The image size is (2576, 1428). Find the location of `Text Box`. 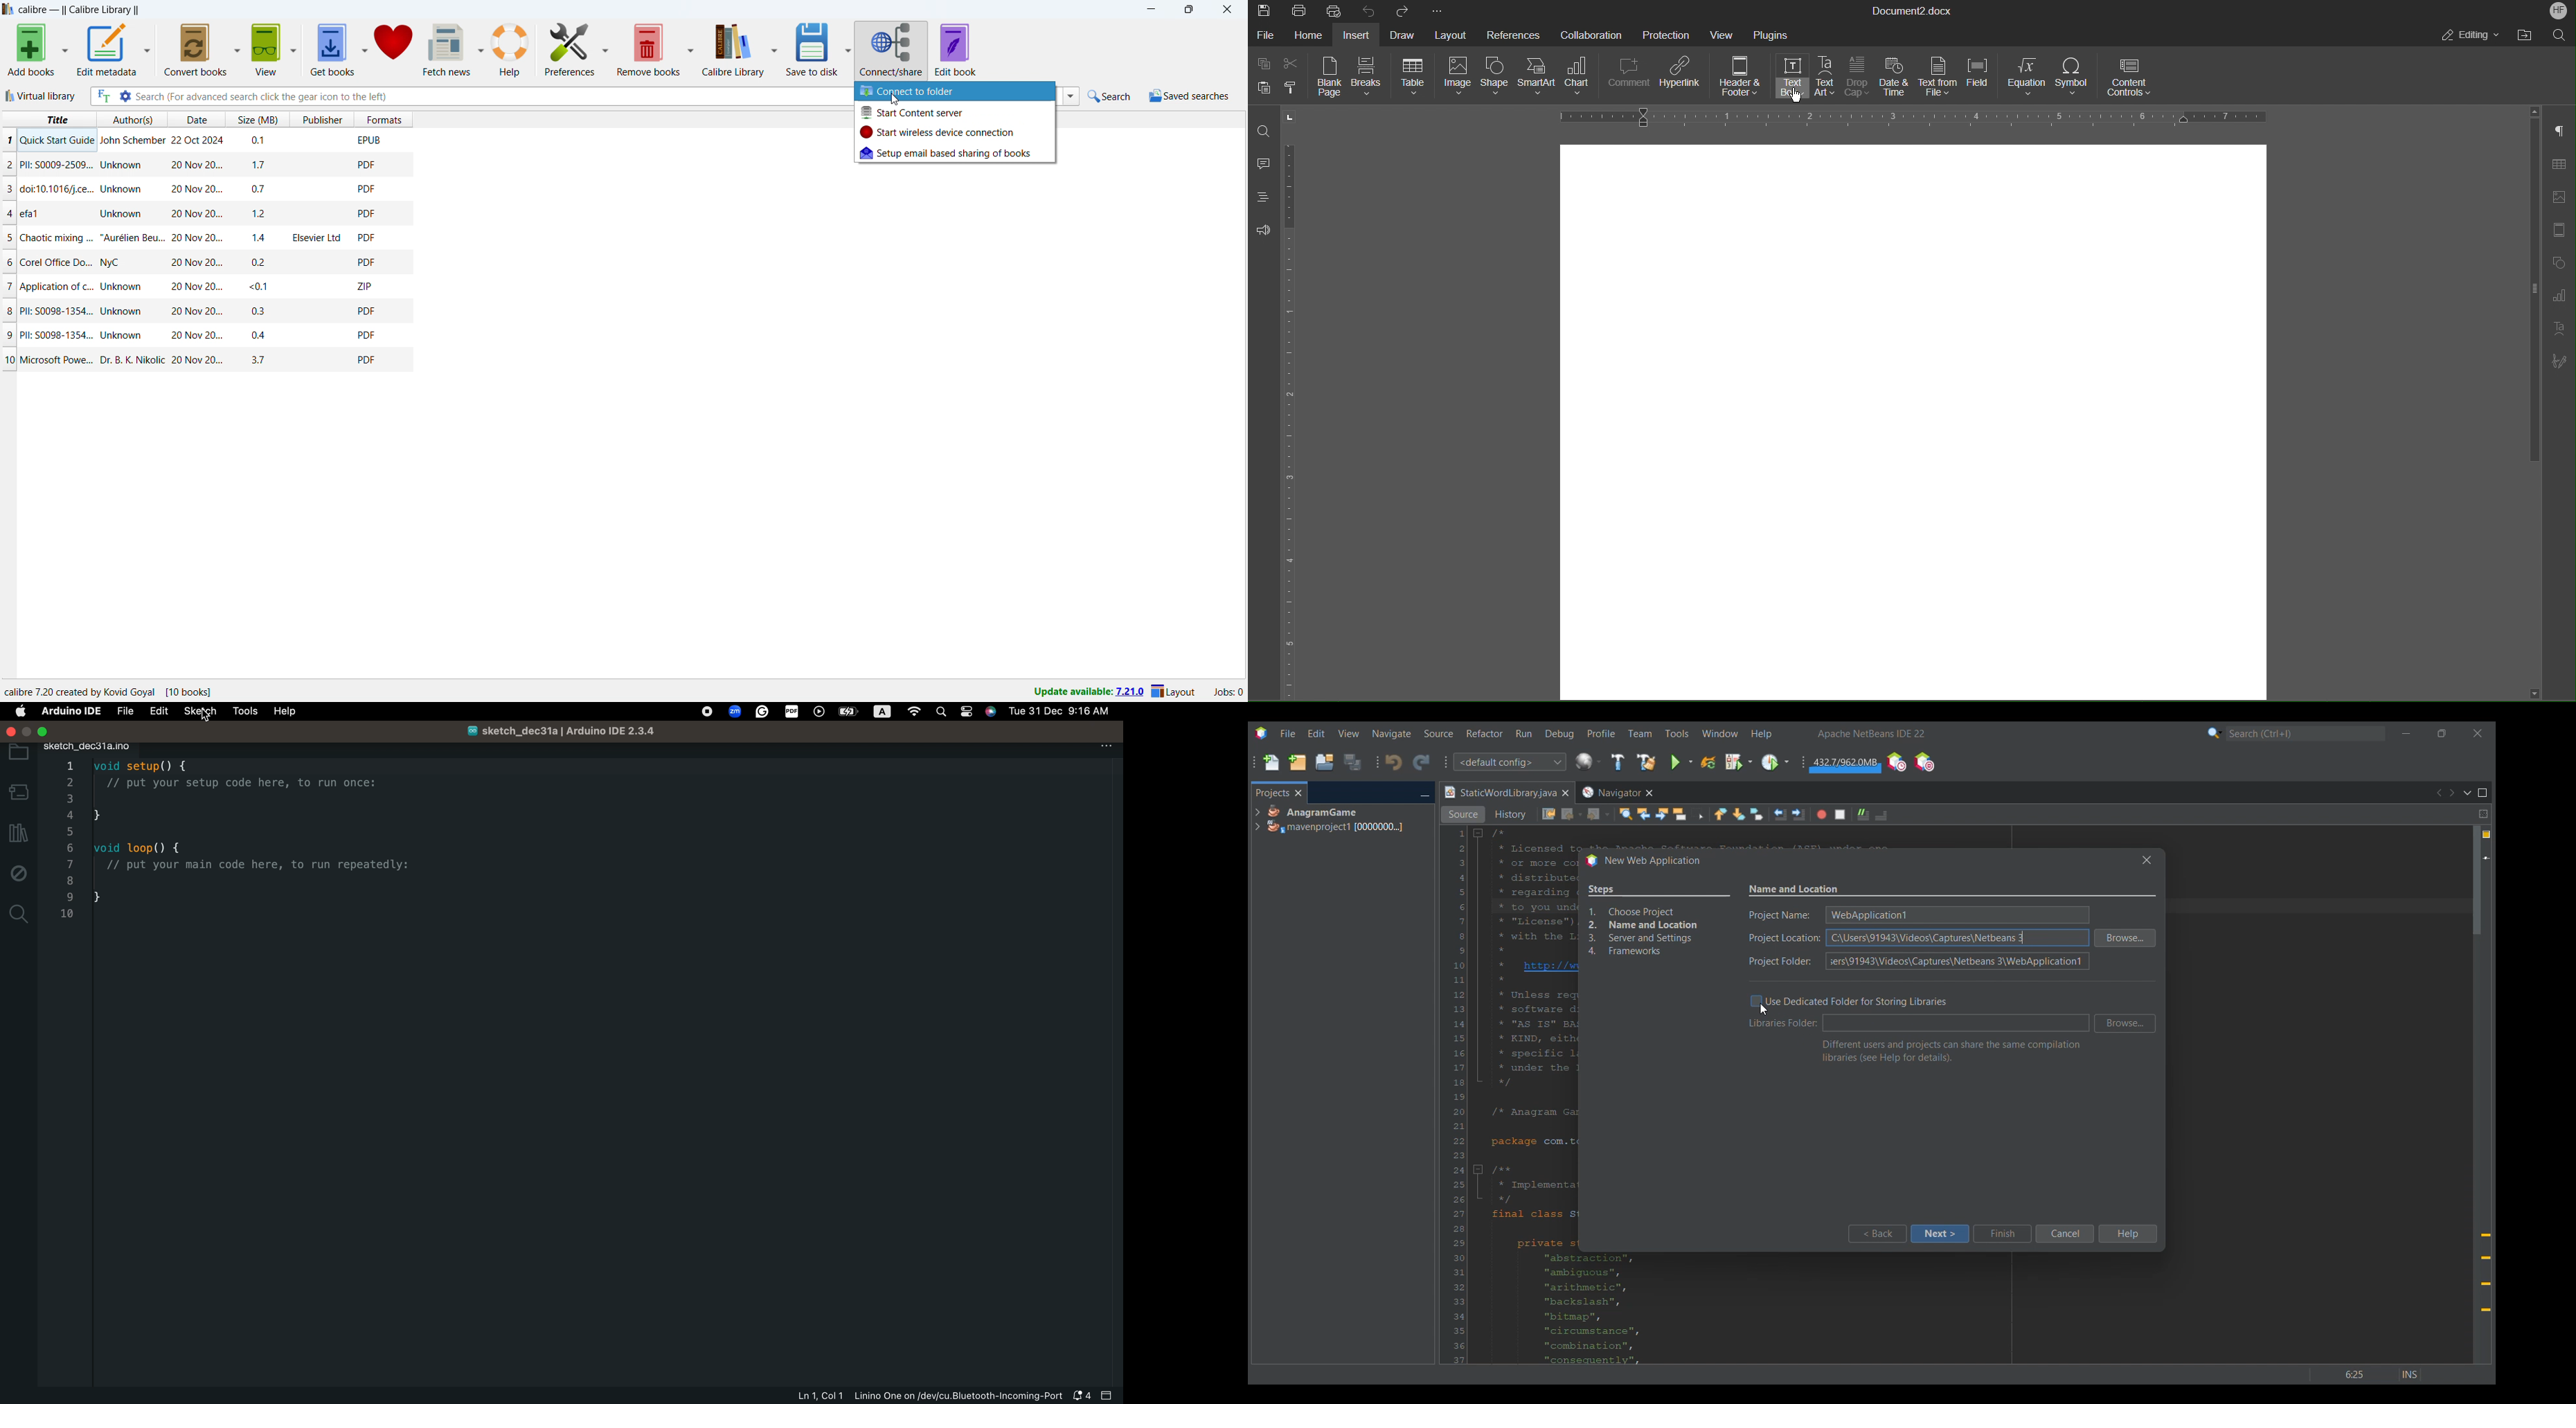

Text Box is located at coordinates (1792, 76).